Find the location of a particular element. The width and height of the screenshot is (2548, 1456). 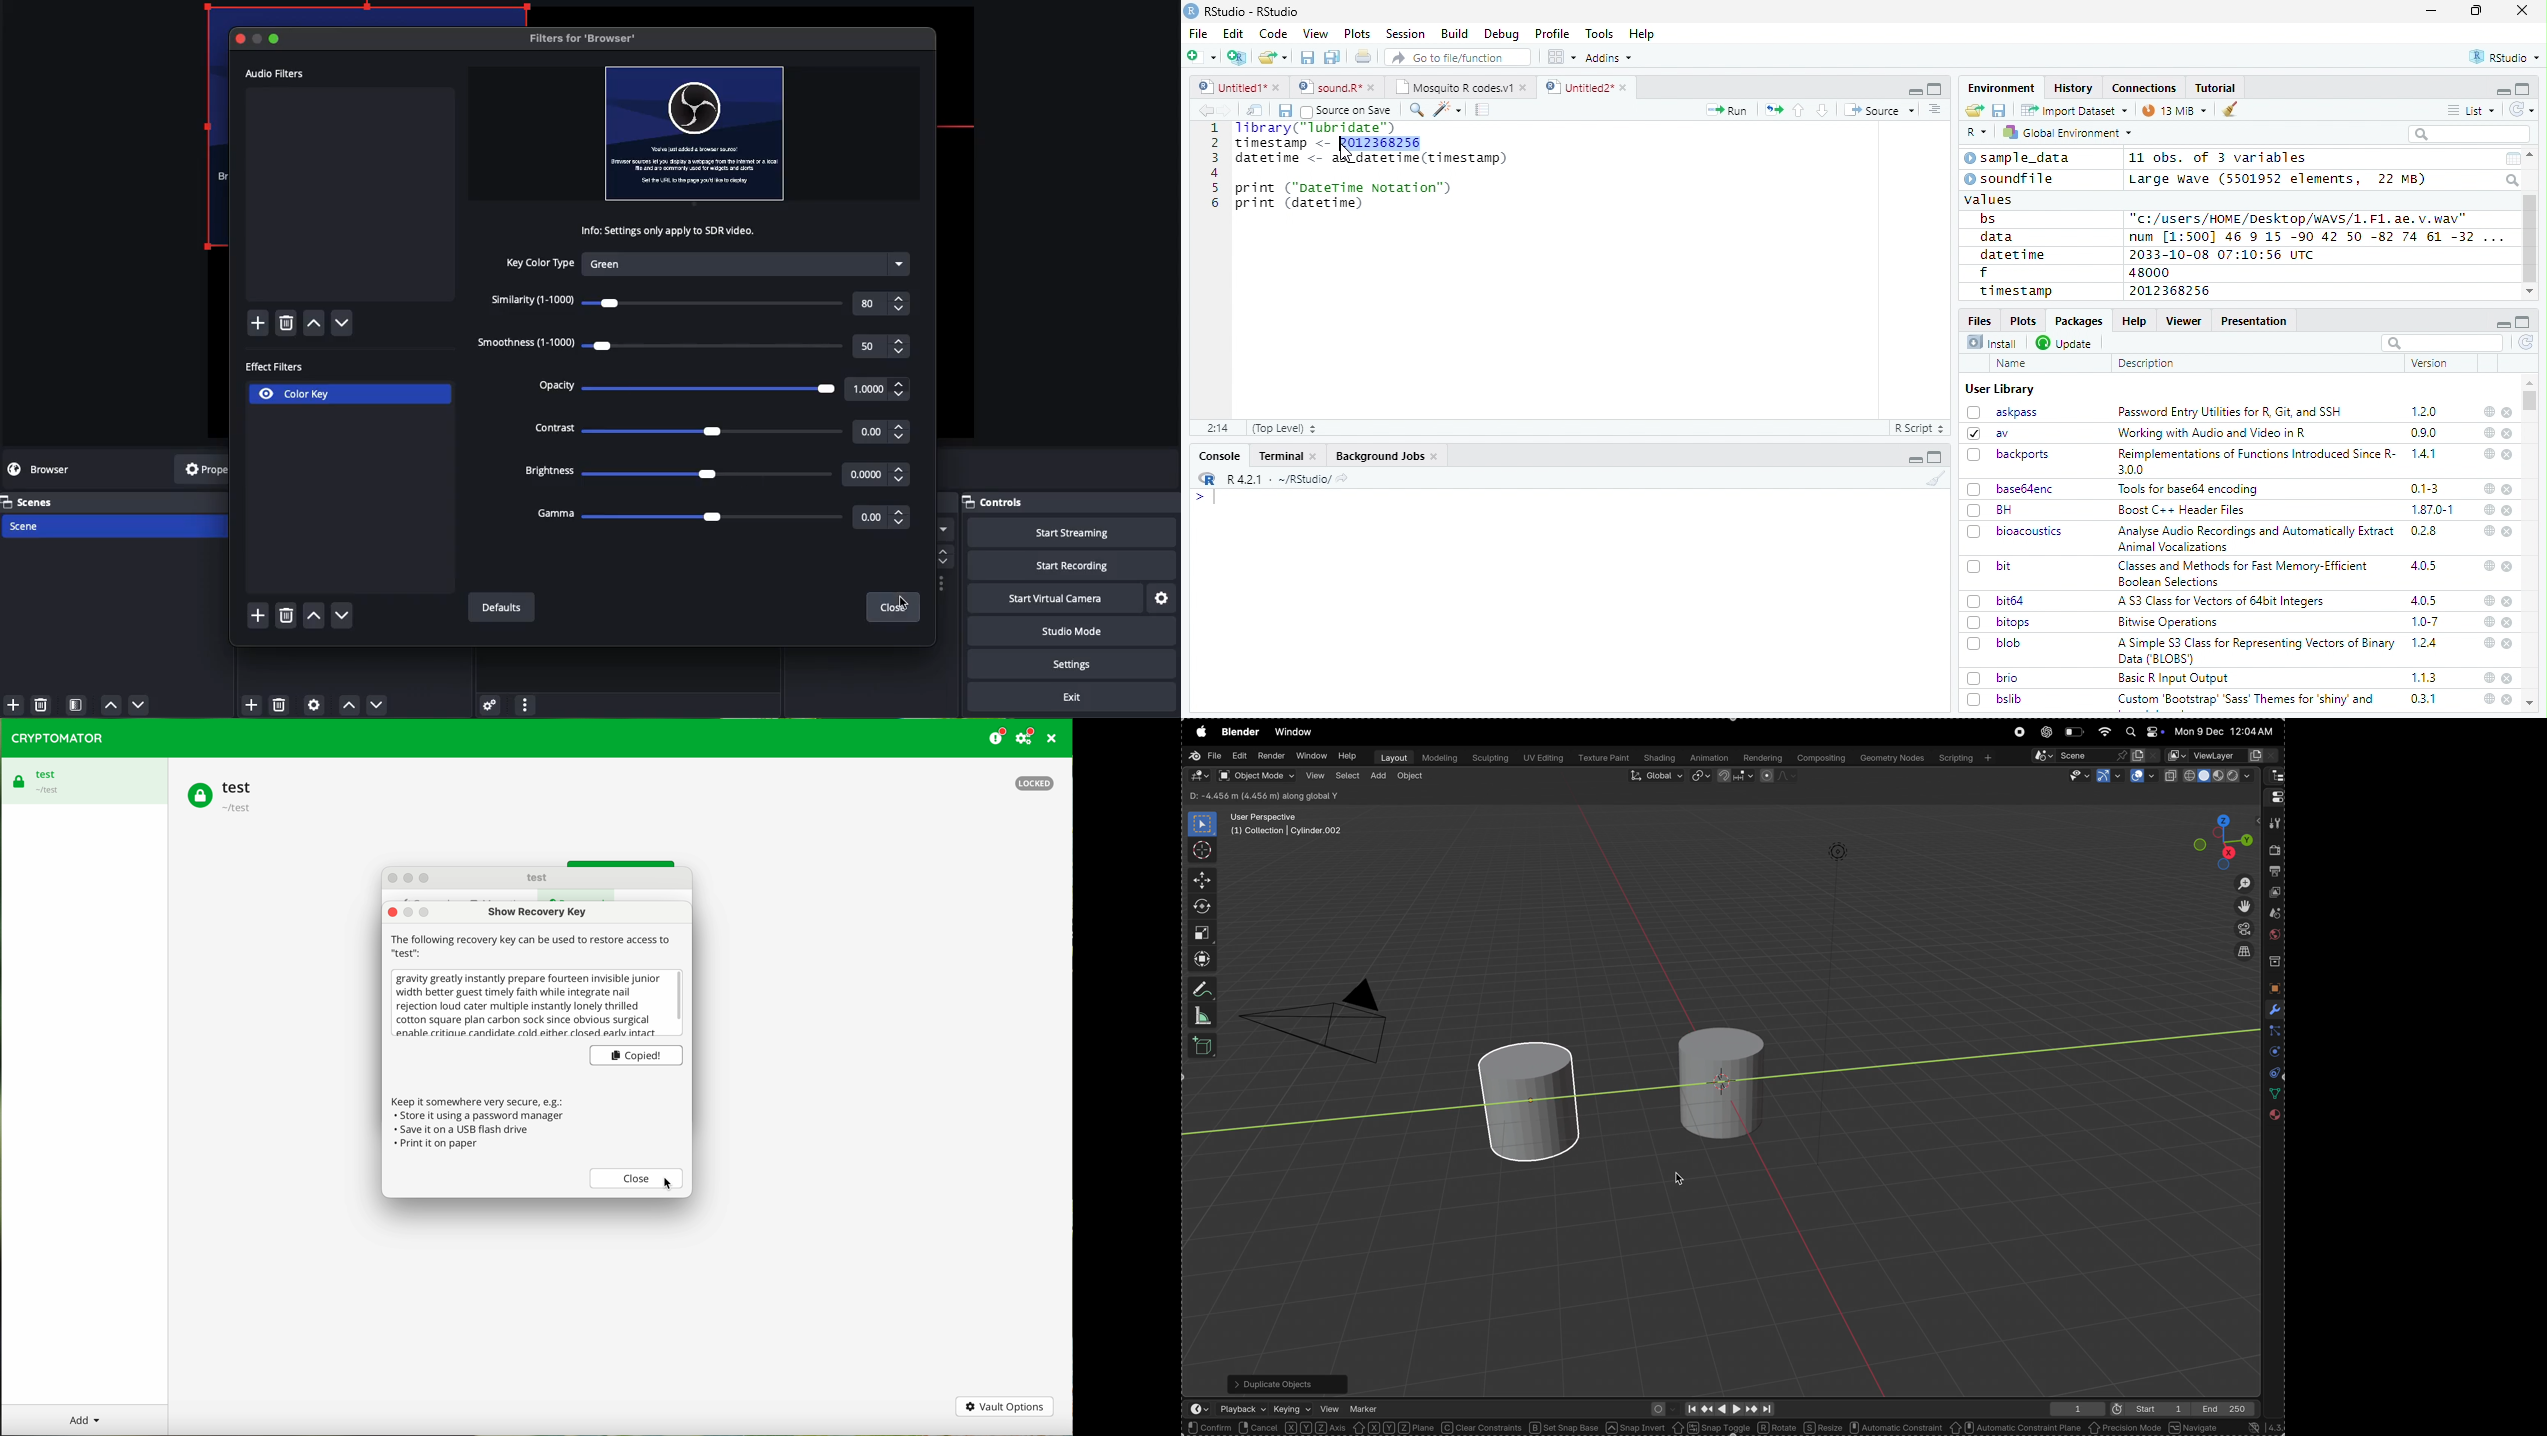

Untitled2* is located at coordinates (1590, 88).